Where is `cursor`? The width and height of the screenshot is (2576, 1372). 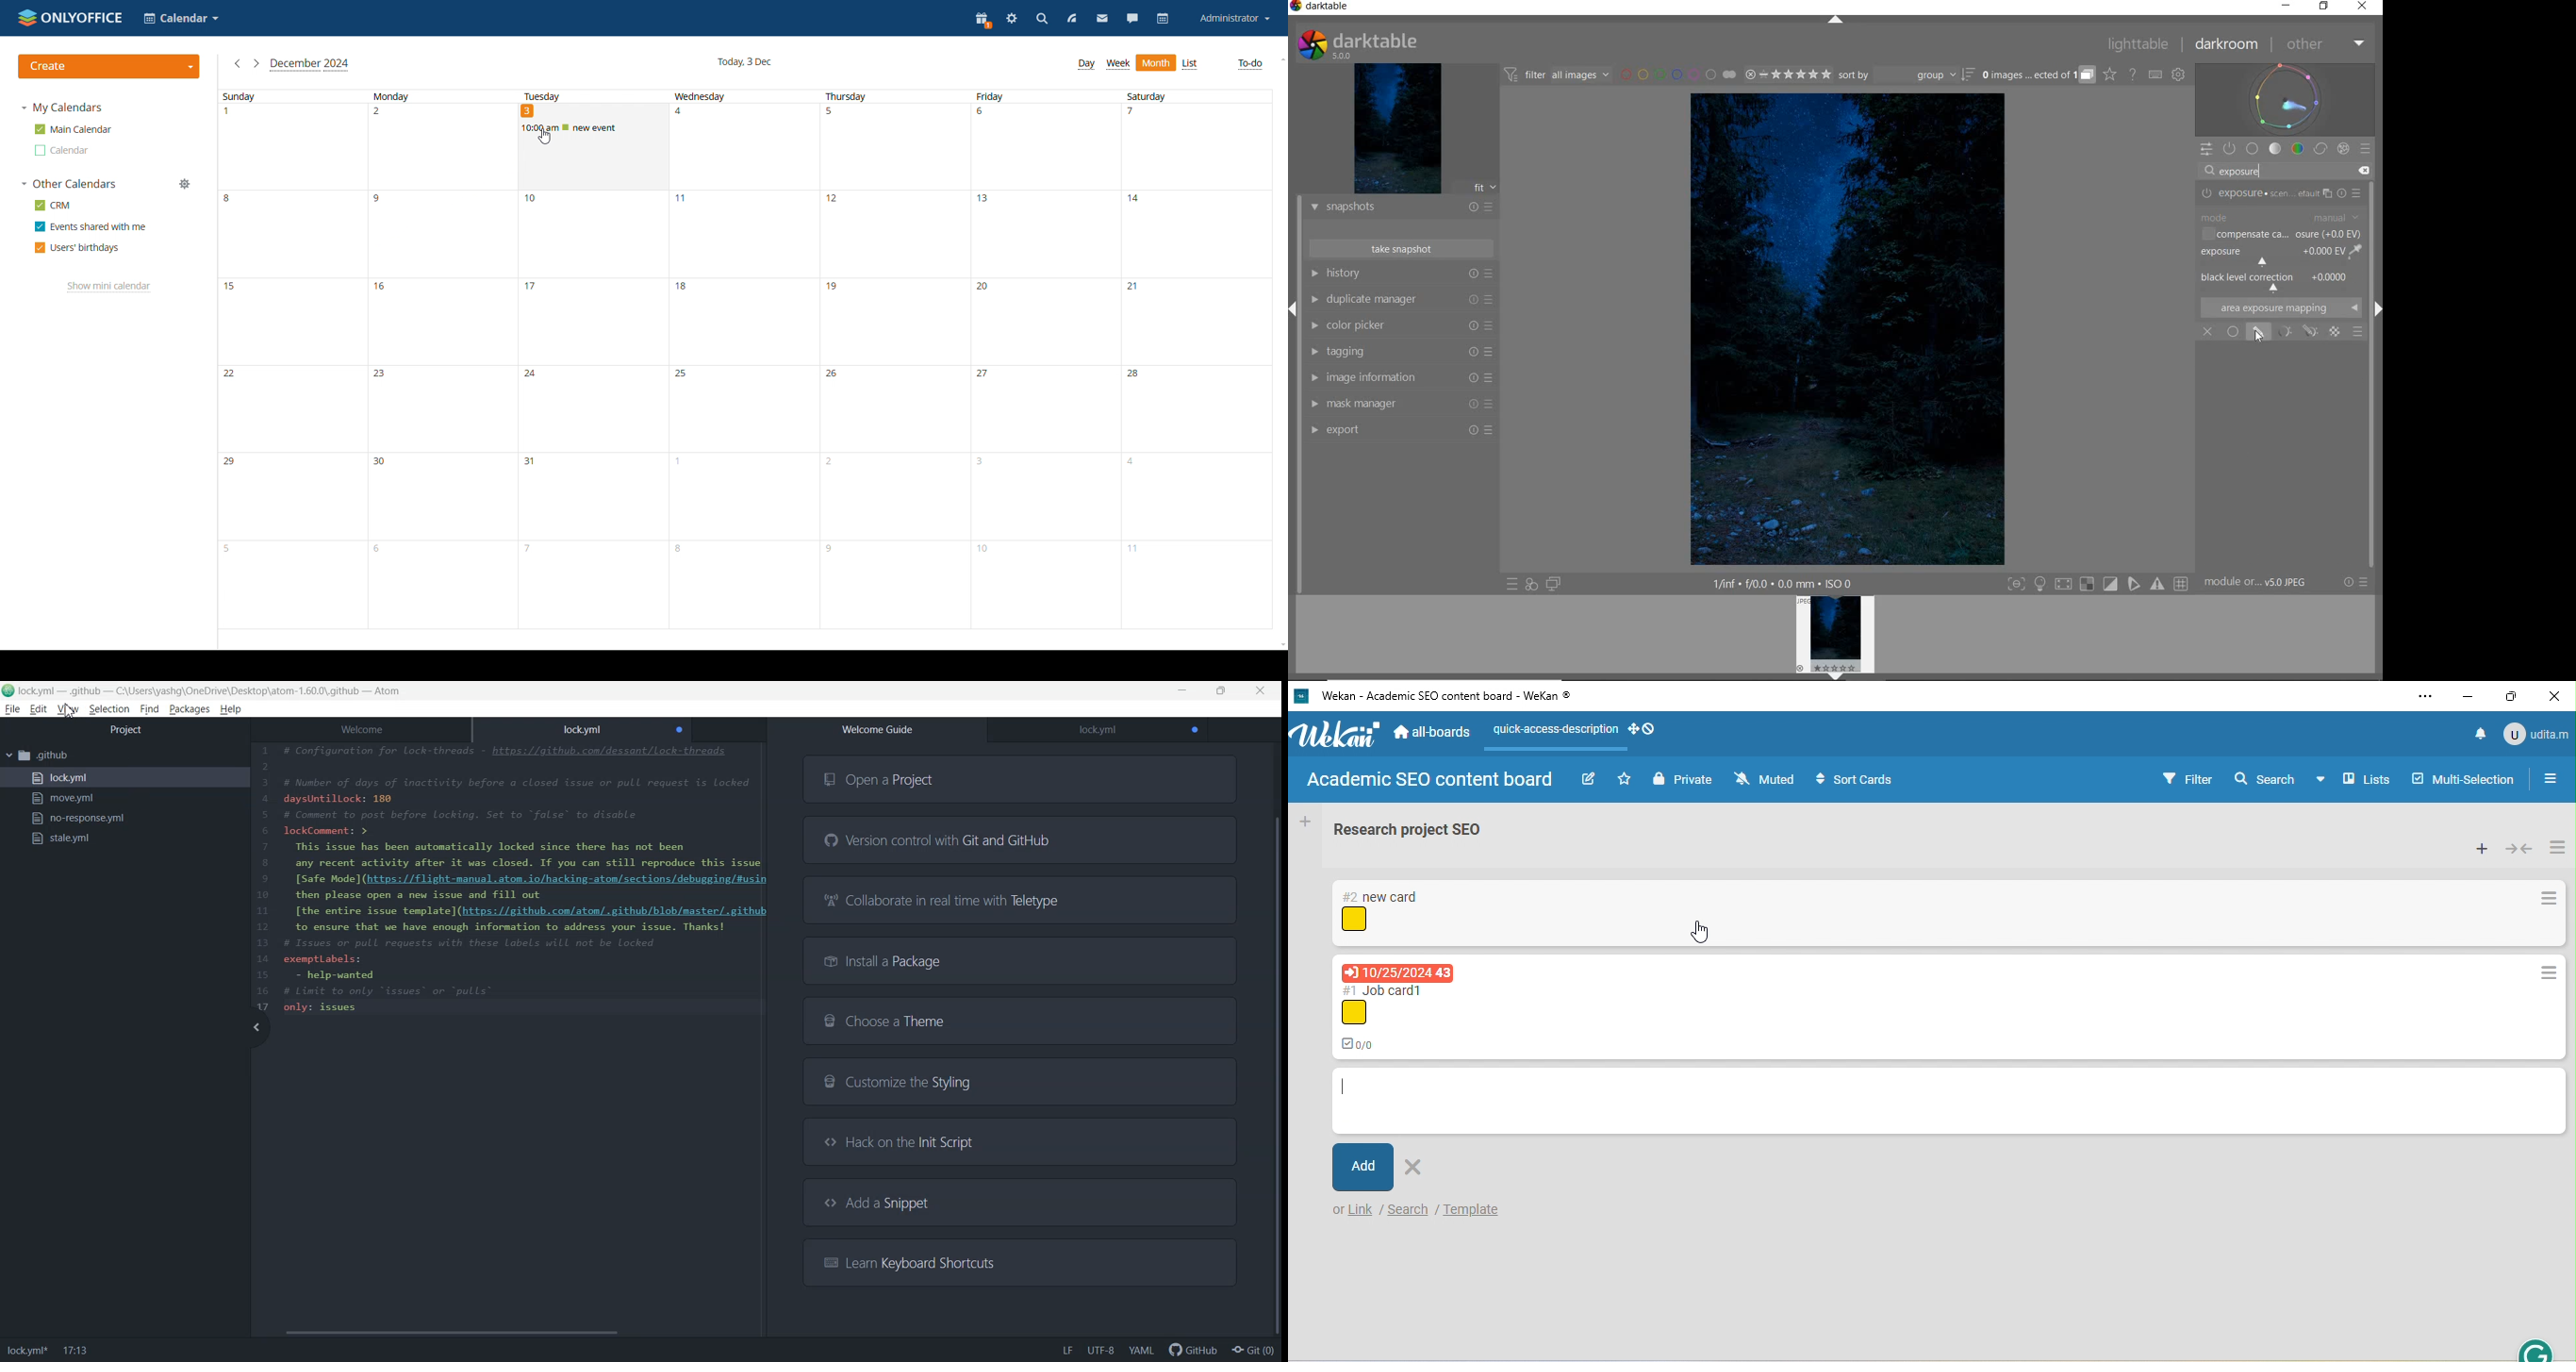 cursor is located at coordinates (1701, 931).